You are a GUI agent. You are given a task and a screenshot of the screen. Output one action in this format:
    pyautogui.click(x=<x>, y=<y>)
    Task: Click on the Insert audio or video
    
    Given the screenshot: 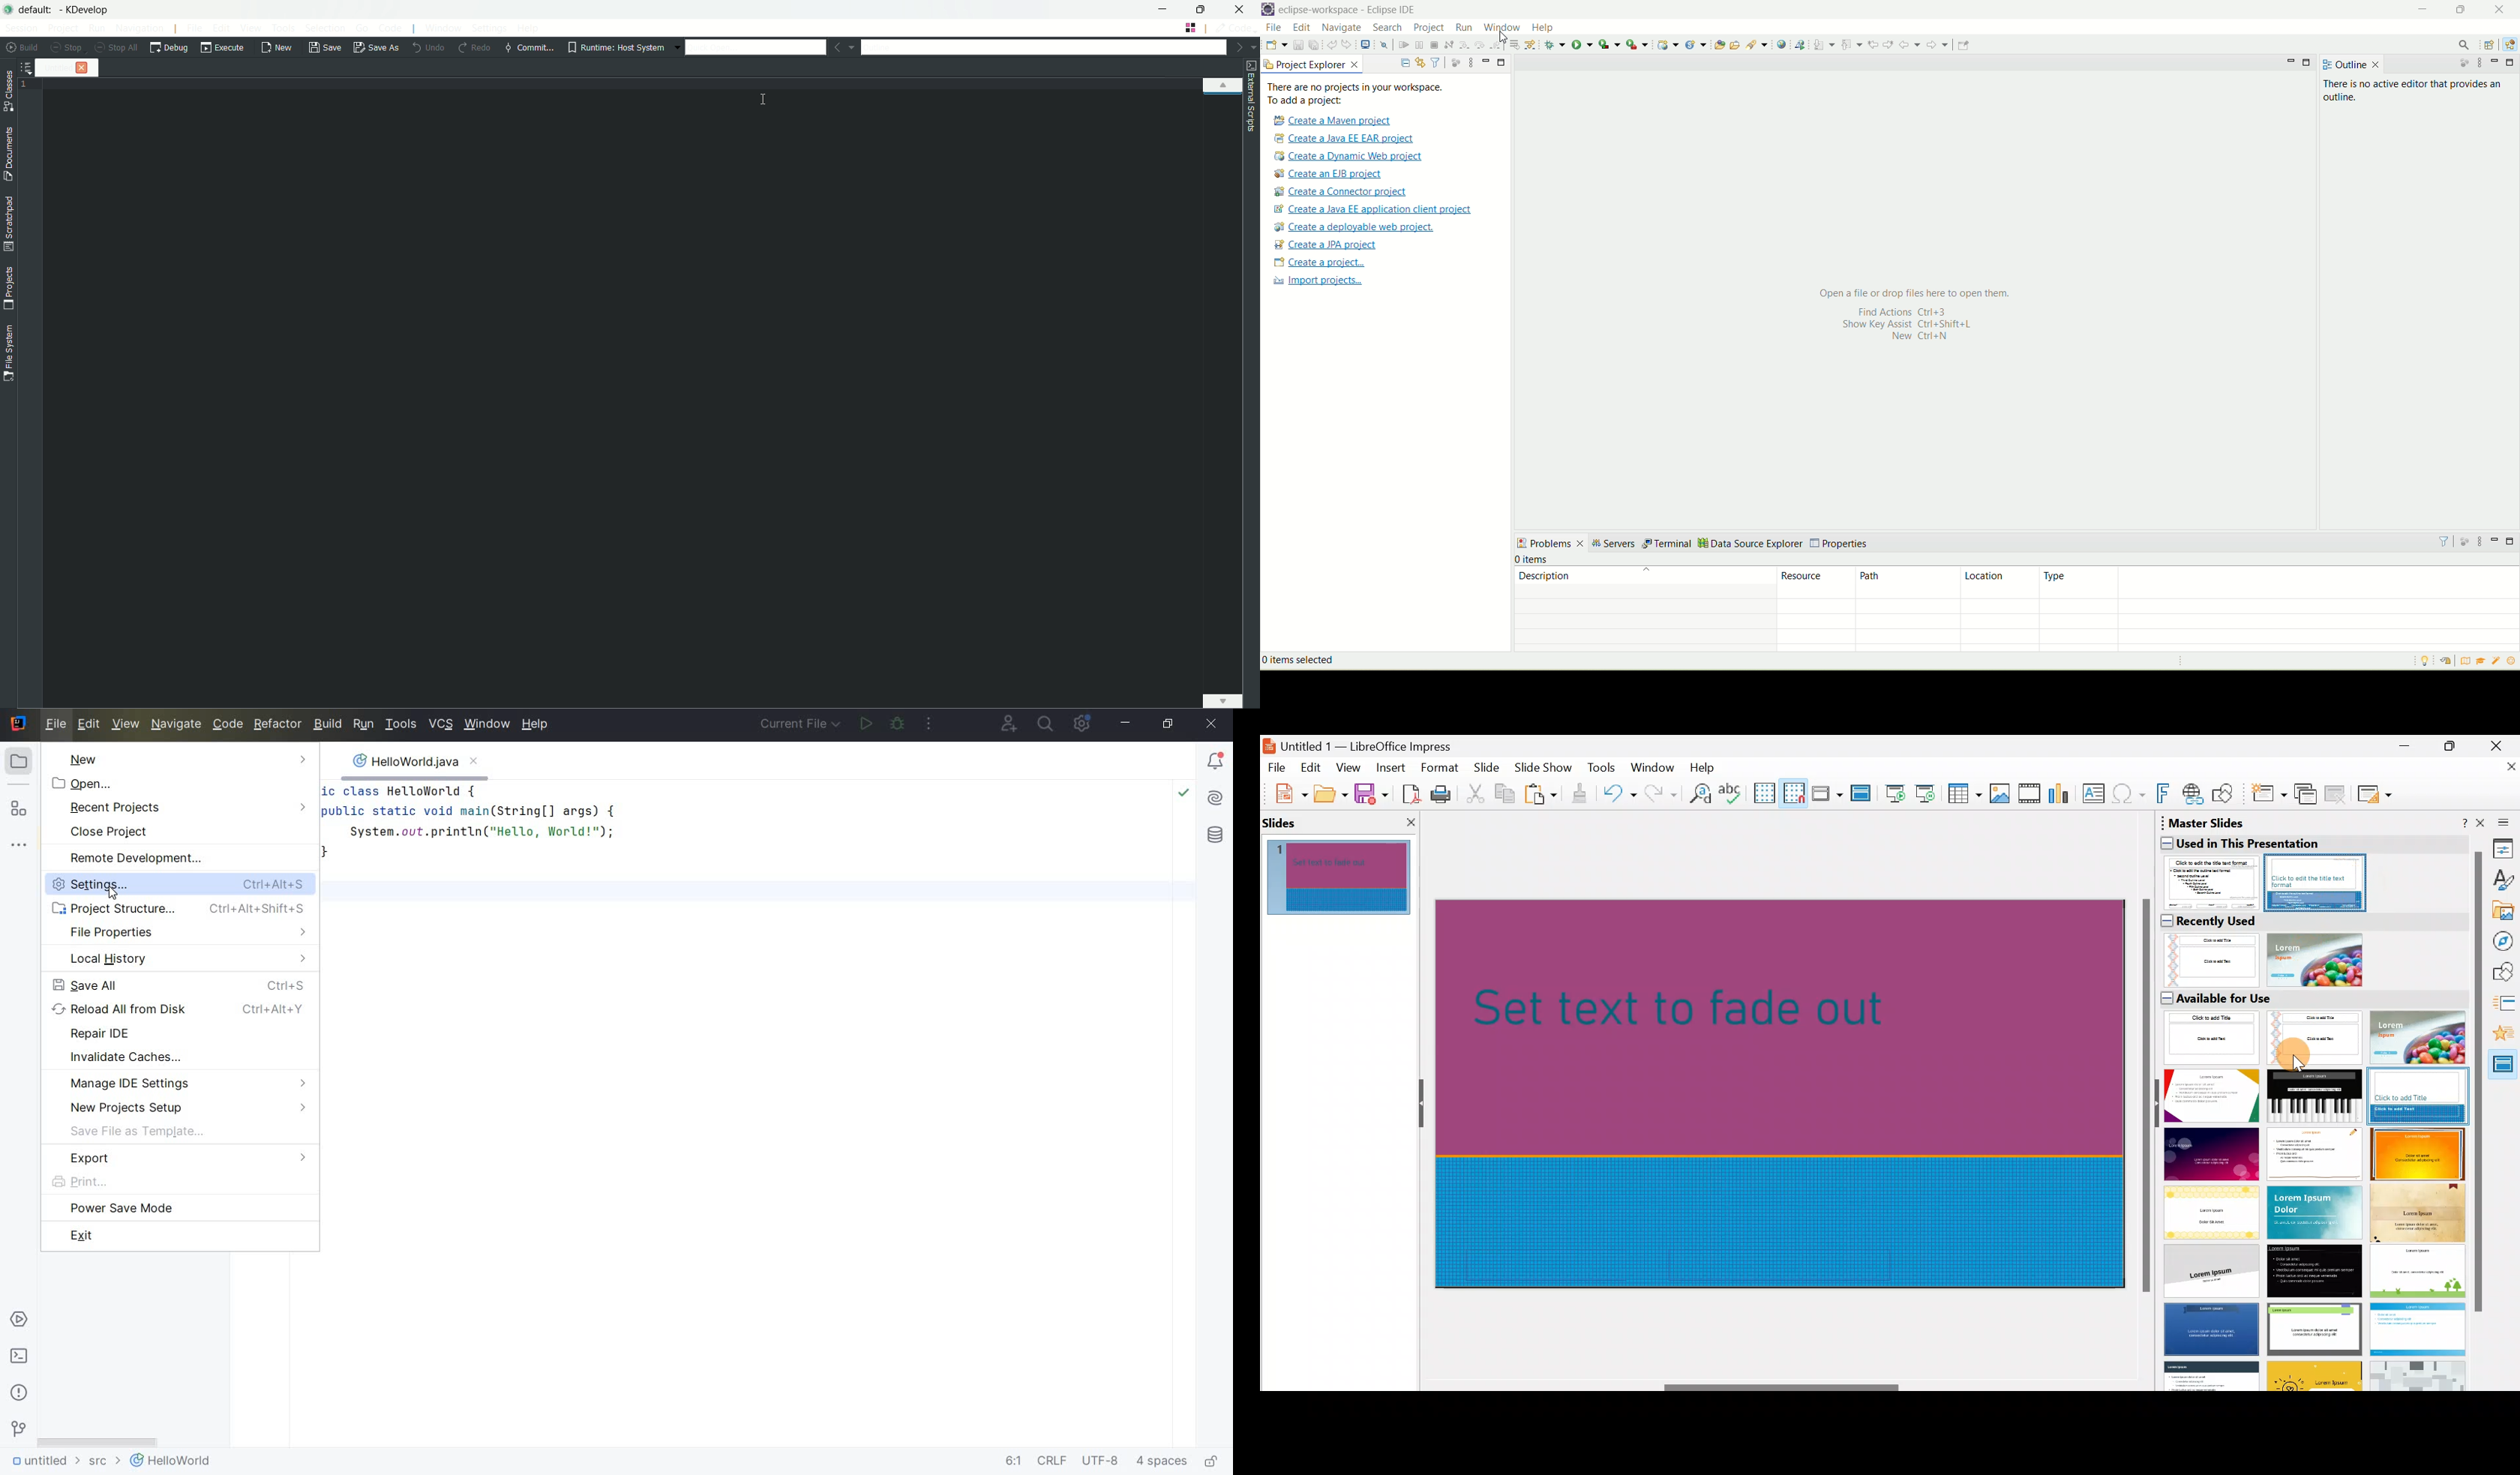 What is the action you would take?
    pyautogui.click(x=2030, y=796)
    